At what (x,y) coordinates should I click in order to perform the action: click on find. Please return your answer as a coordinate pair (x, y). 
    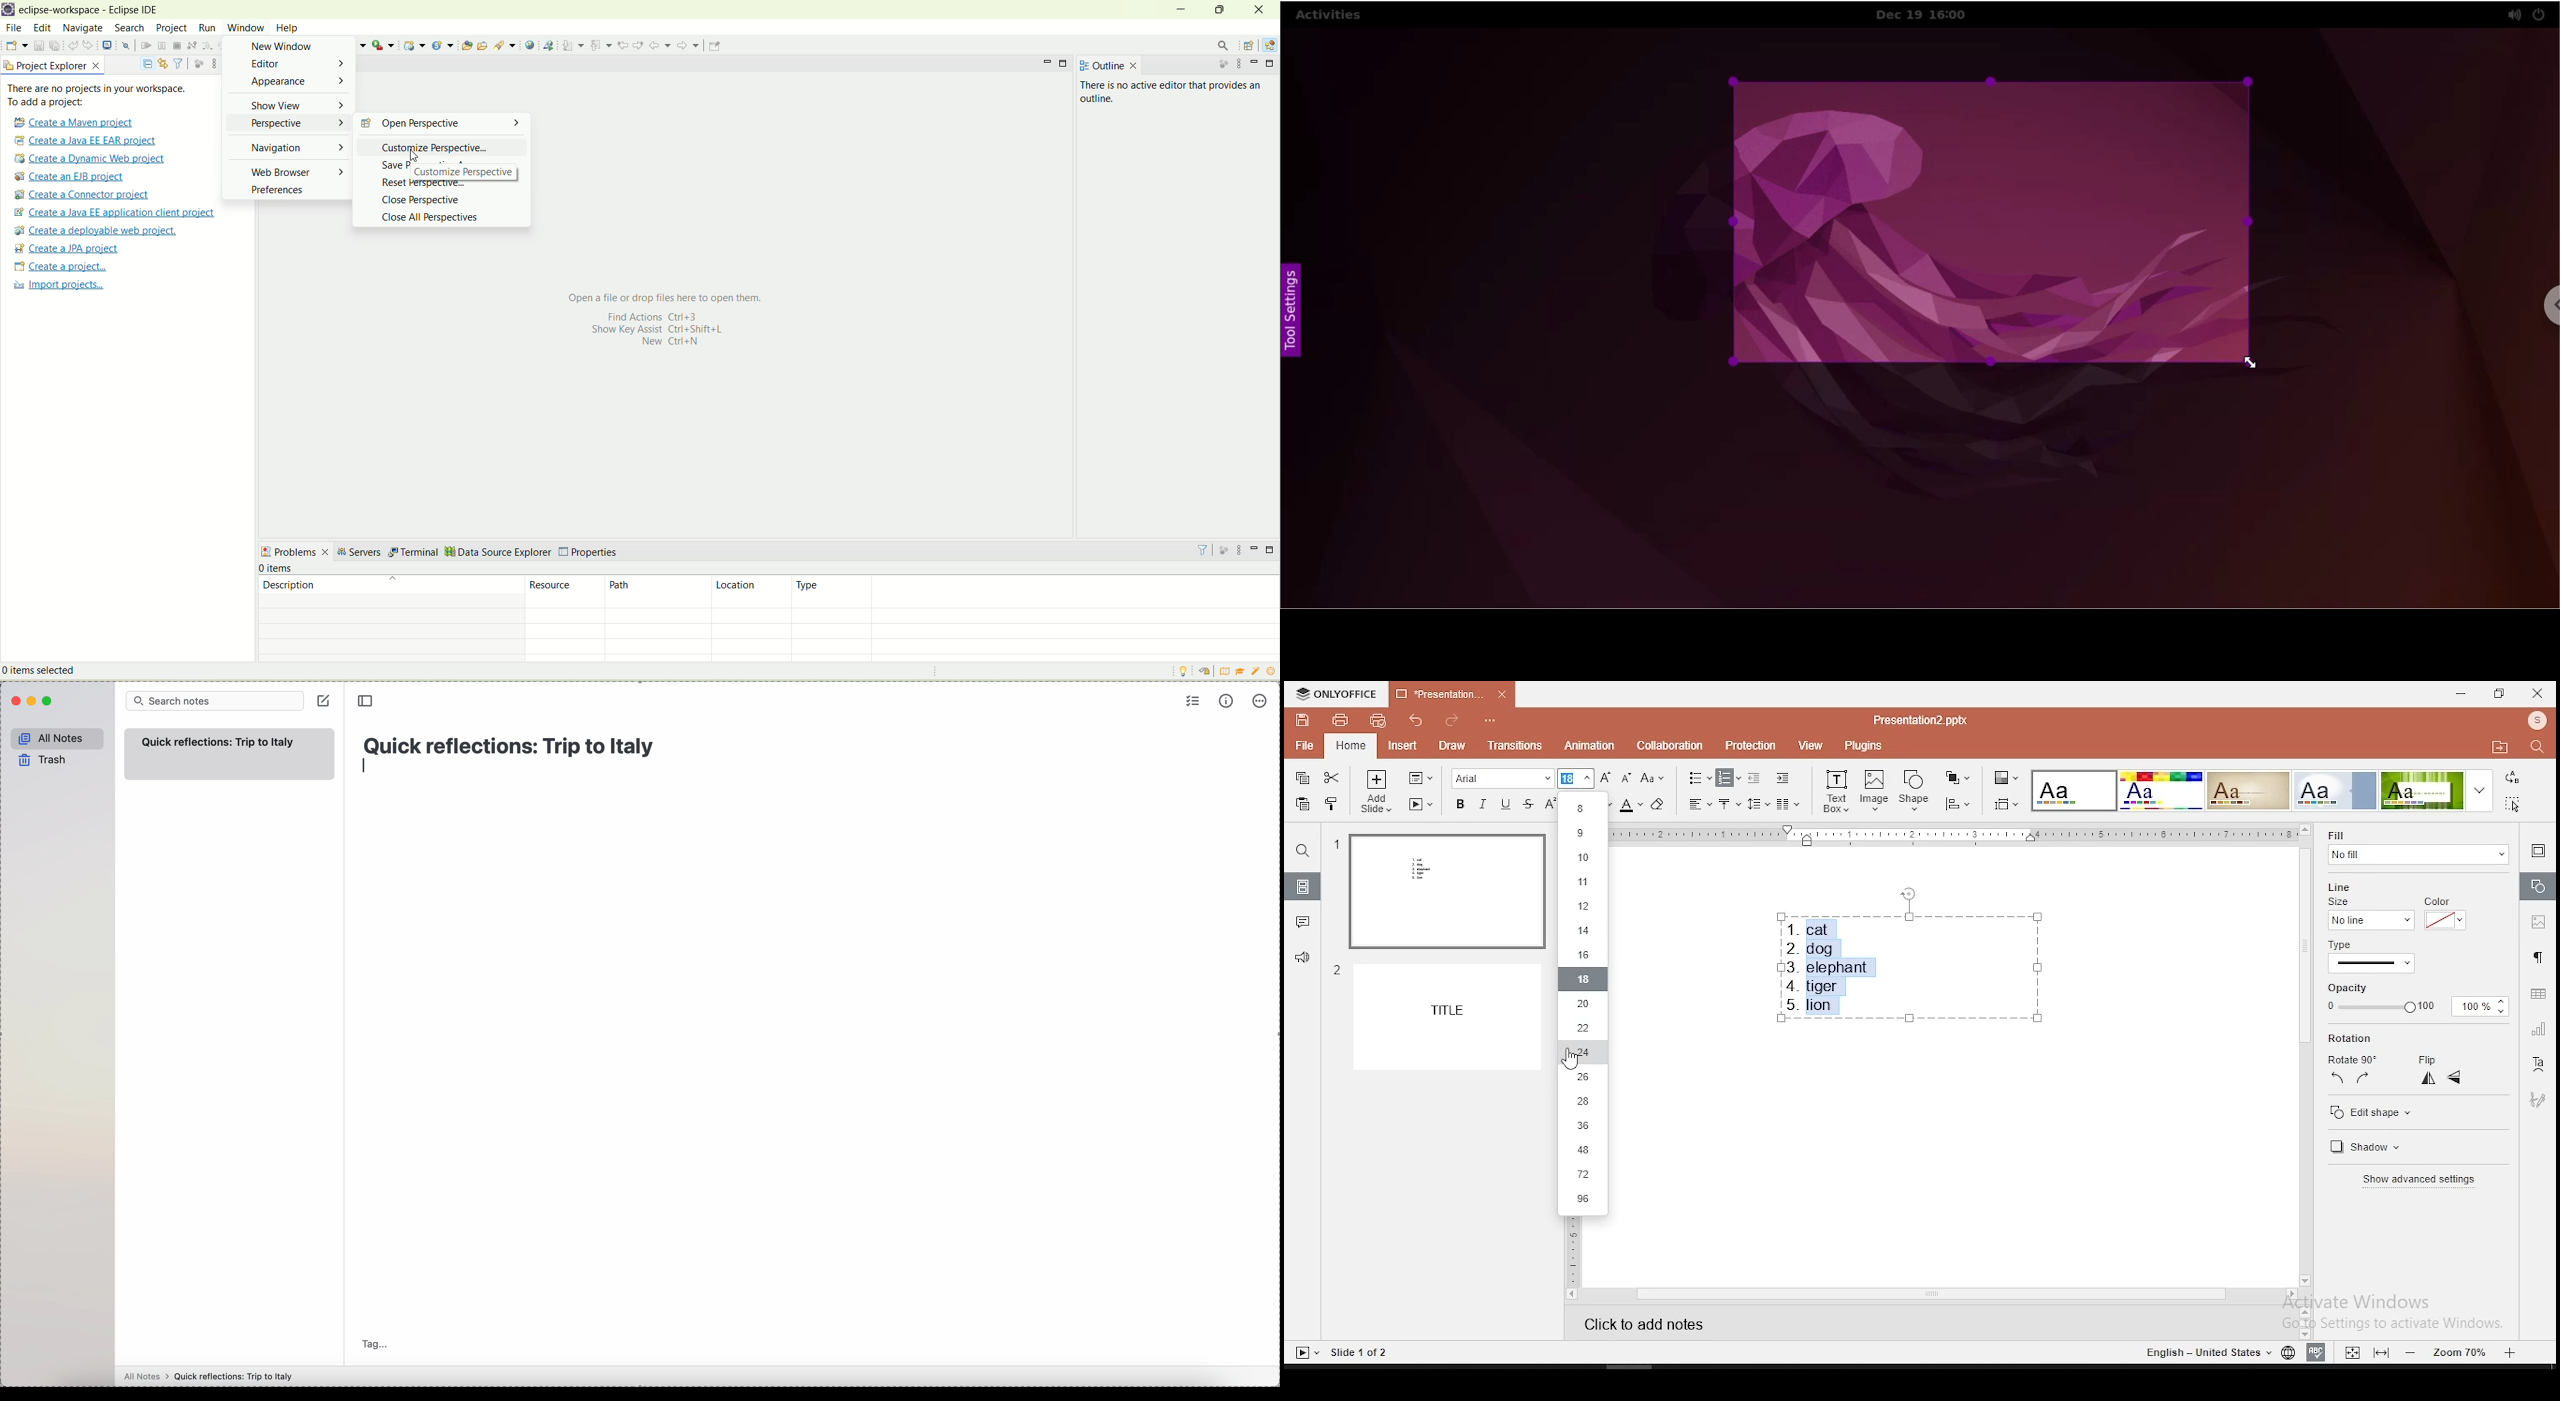
    Looking at the image, I should click on (1304, 853).